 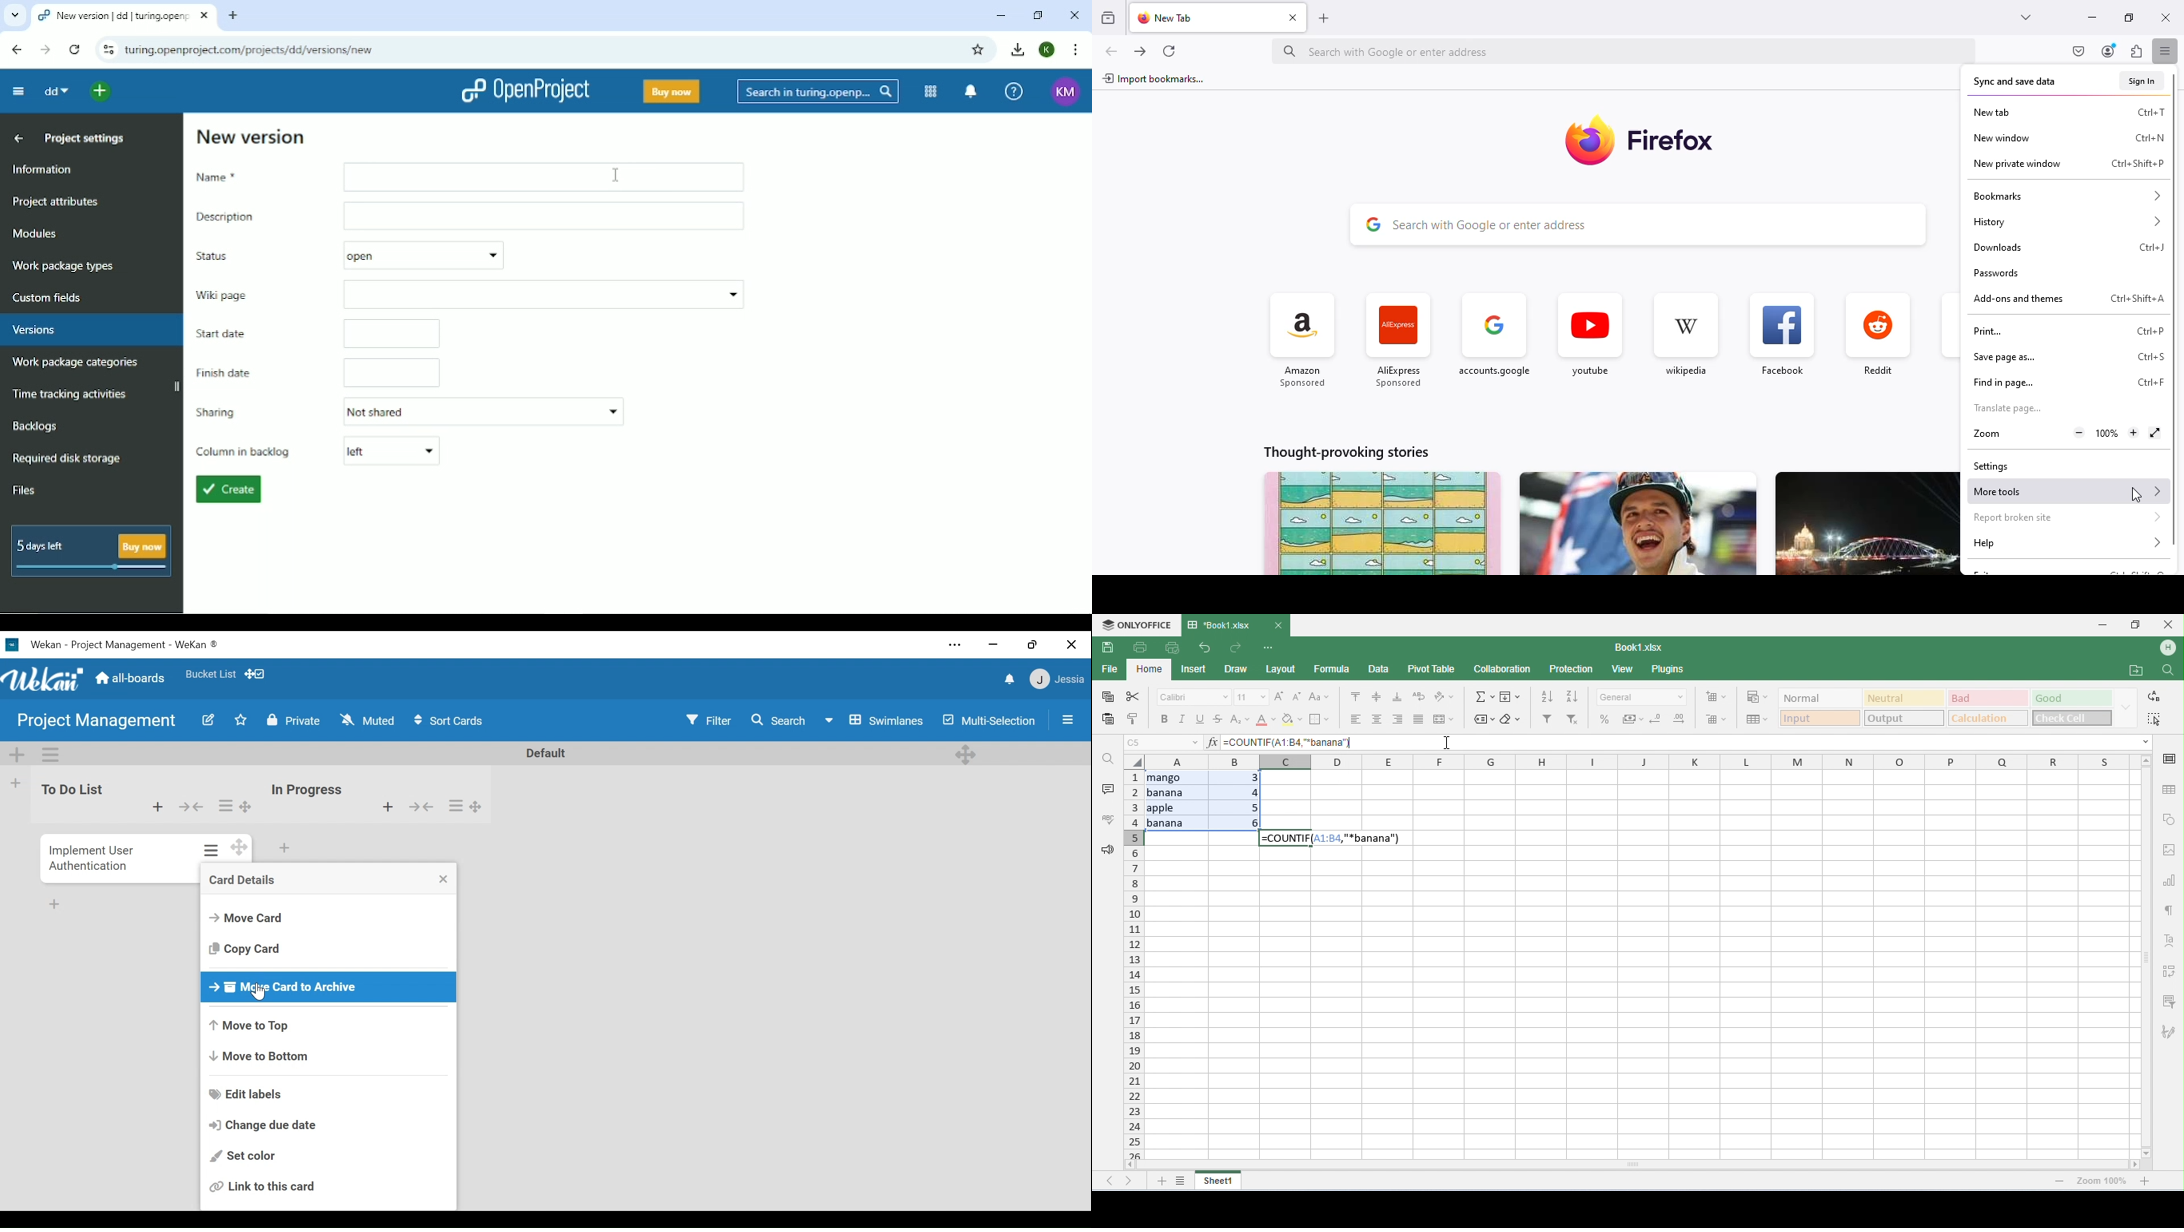 What do you see at coordinates (1270, 646) in the screenshot?
I see `customize quick access tool bar` at bounding box center [1270, 646].